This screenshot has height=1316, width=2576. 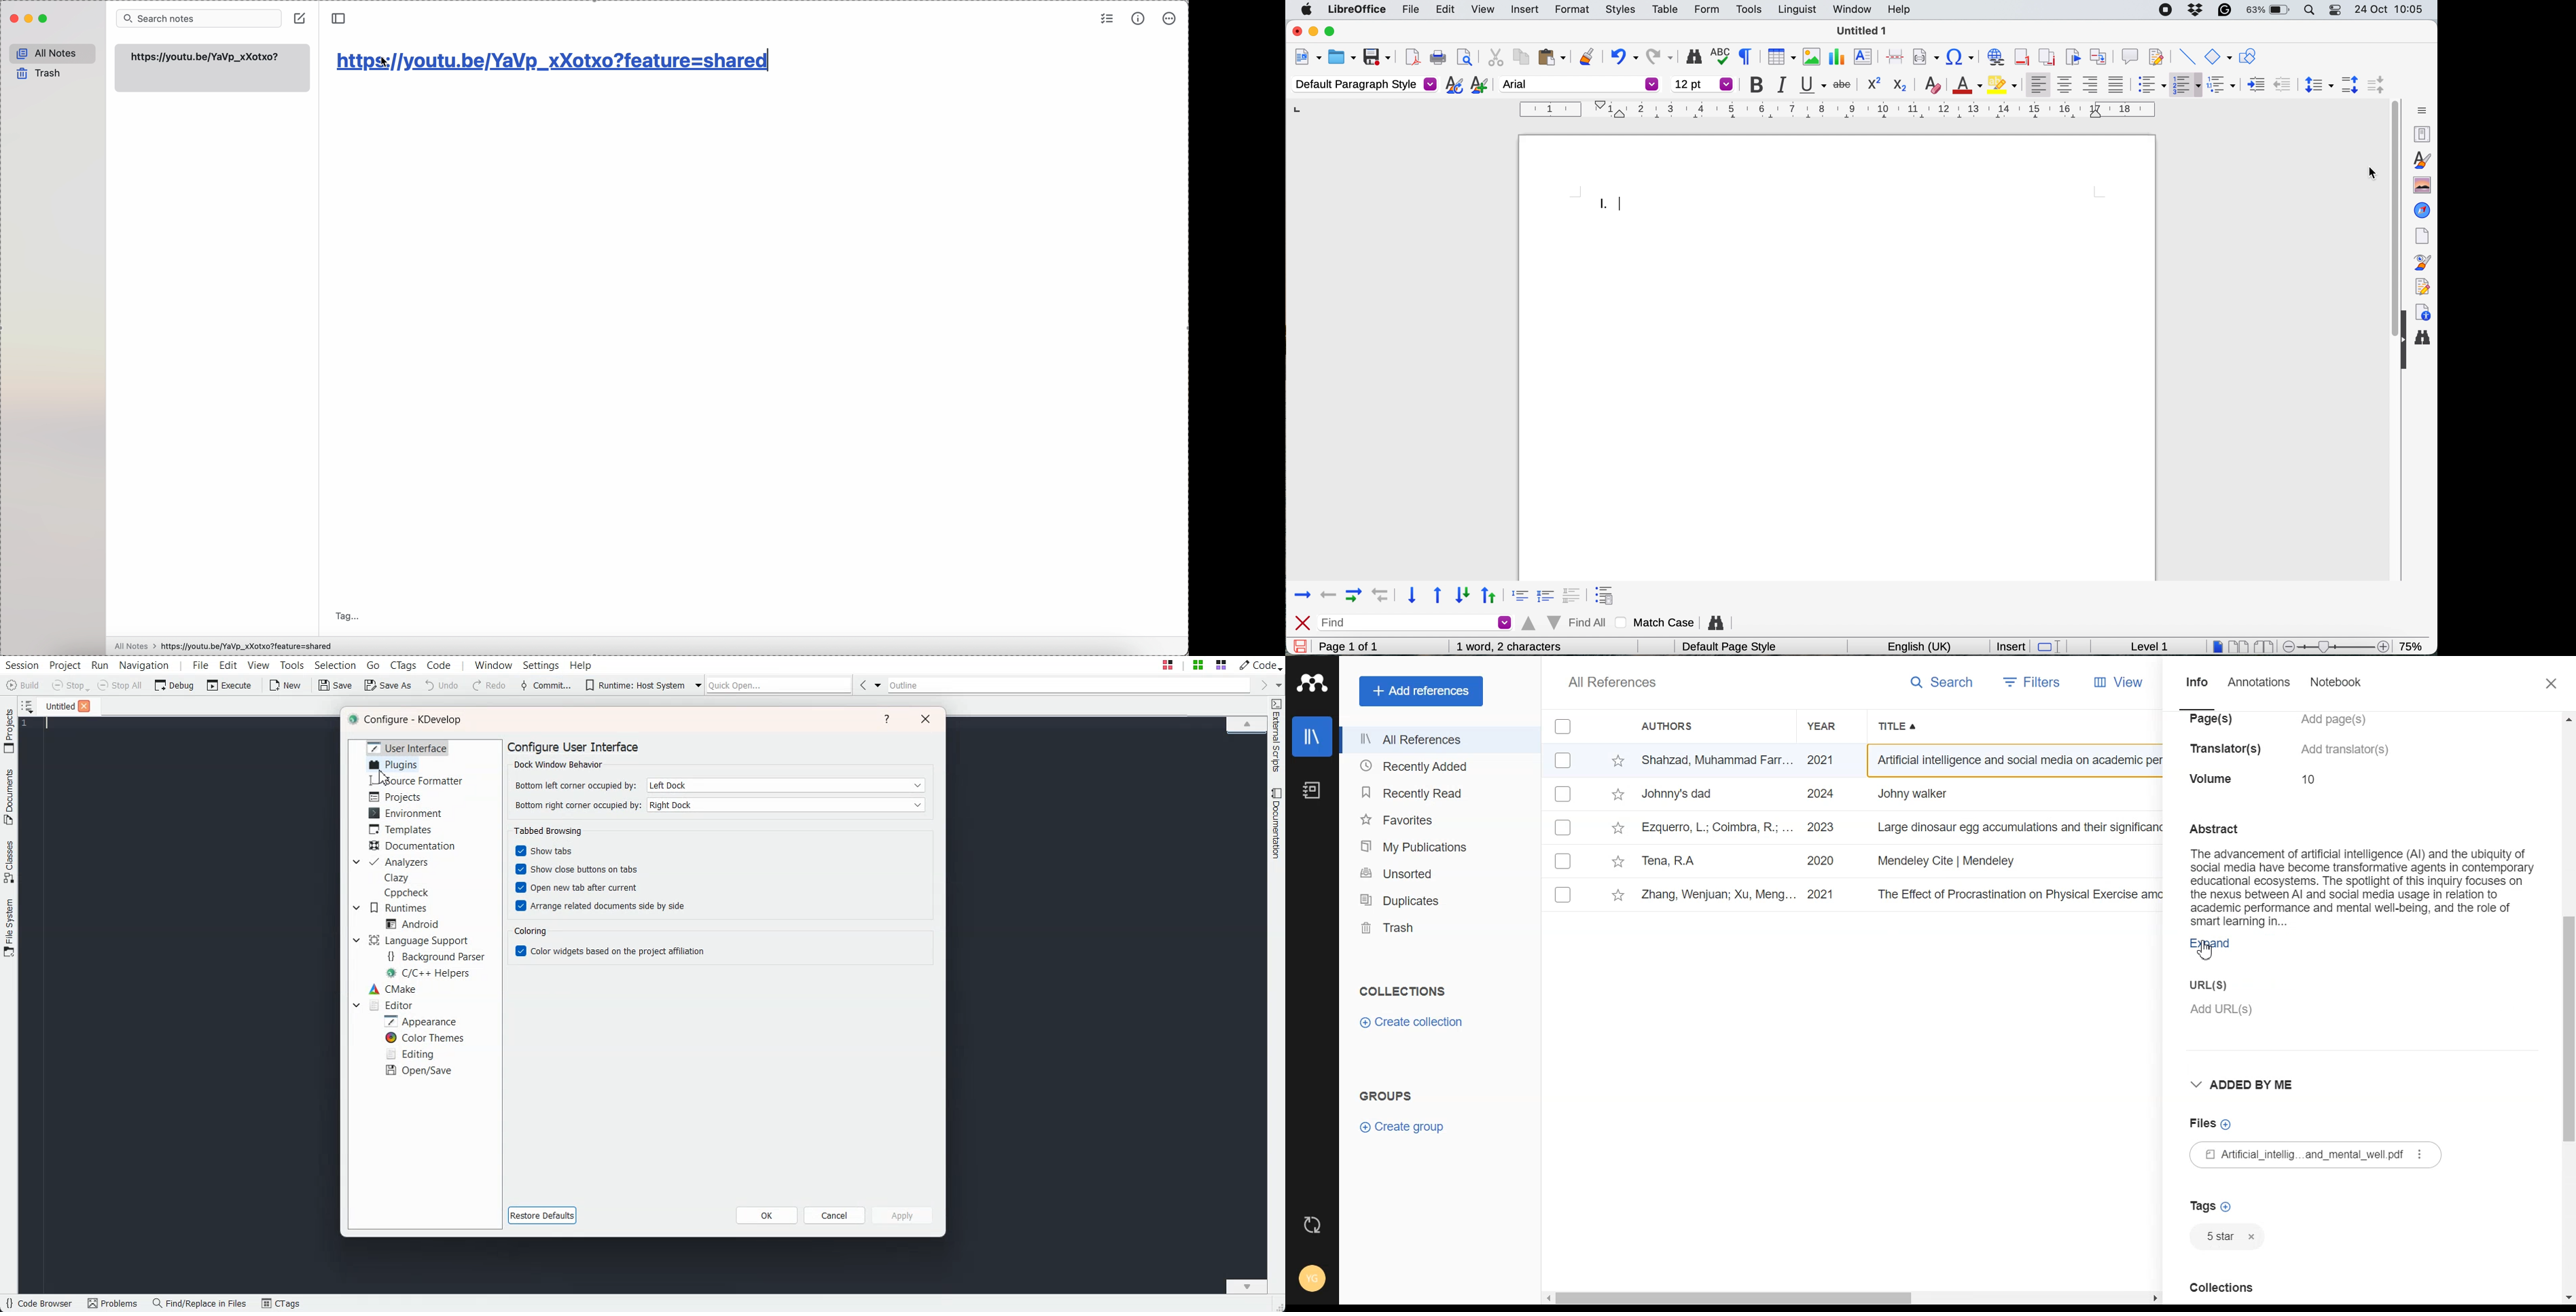 What do you see at coordinates (1904, 827) in the screenshot?
I see `tv Ezquerro, L.; Coimbra, R.; ... 2023 Large dinosaur egg accumulations and their significance for understanding ne... Geoscience Frontiers ~~ 12/18/2024` at bounding box center [1904, 827].